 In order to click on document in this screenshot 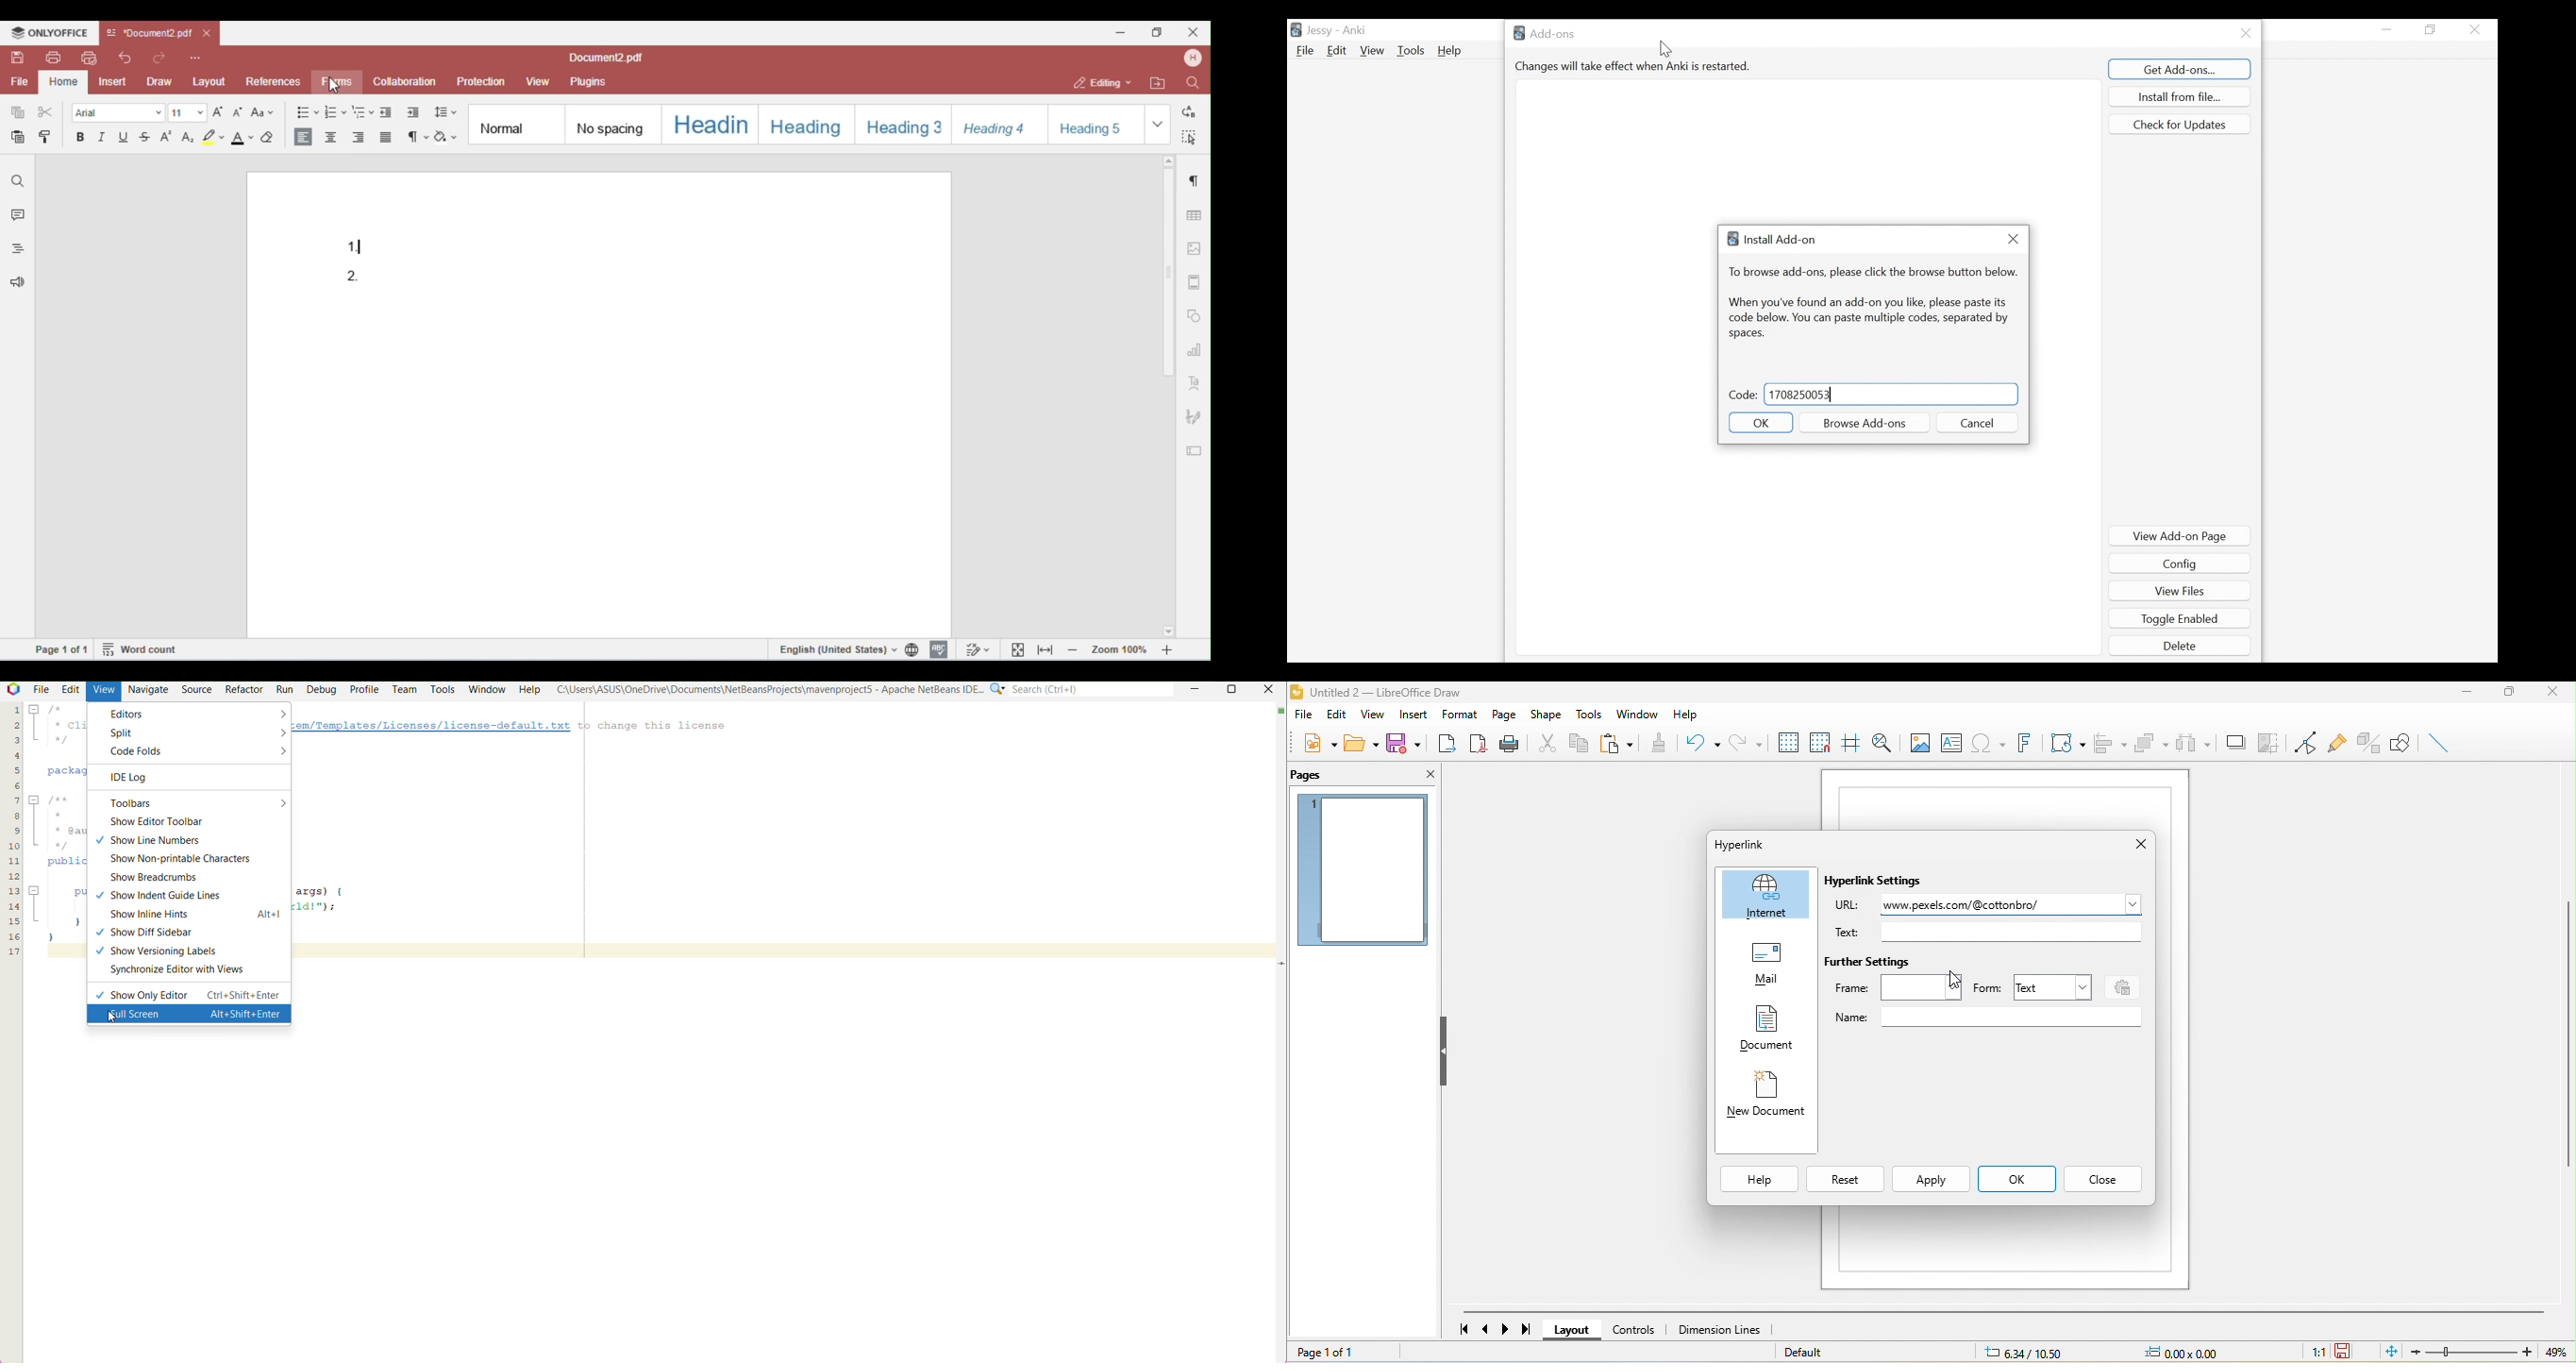, I will do `click(1761, 1029)`.